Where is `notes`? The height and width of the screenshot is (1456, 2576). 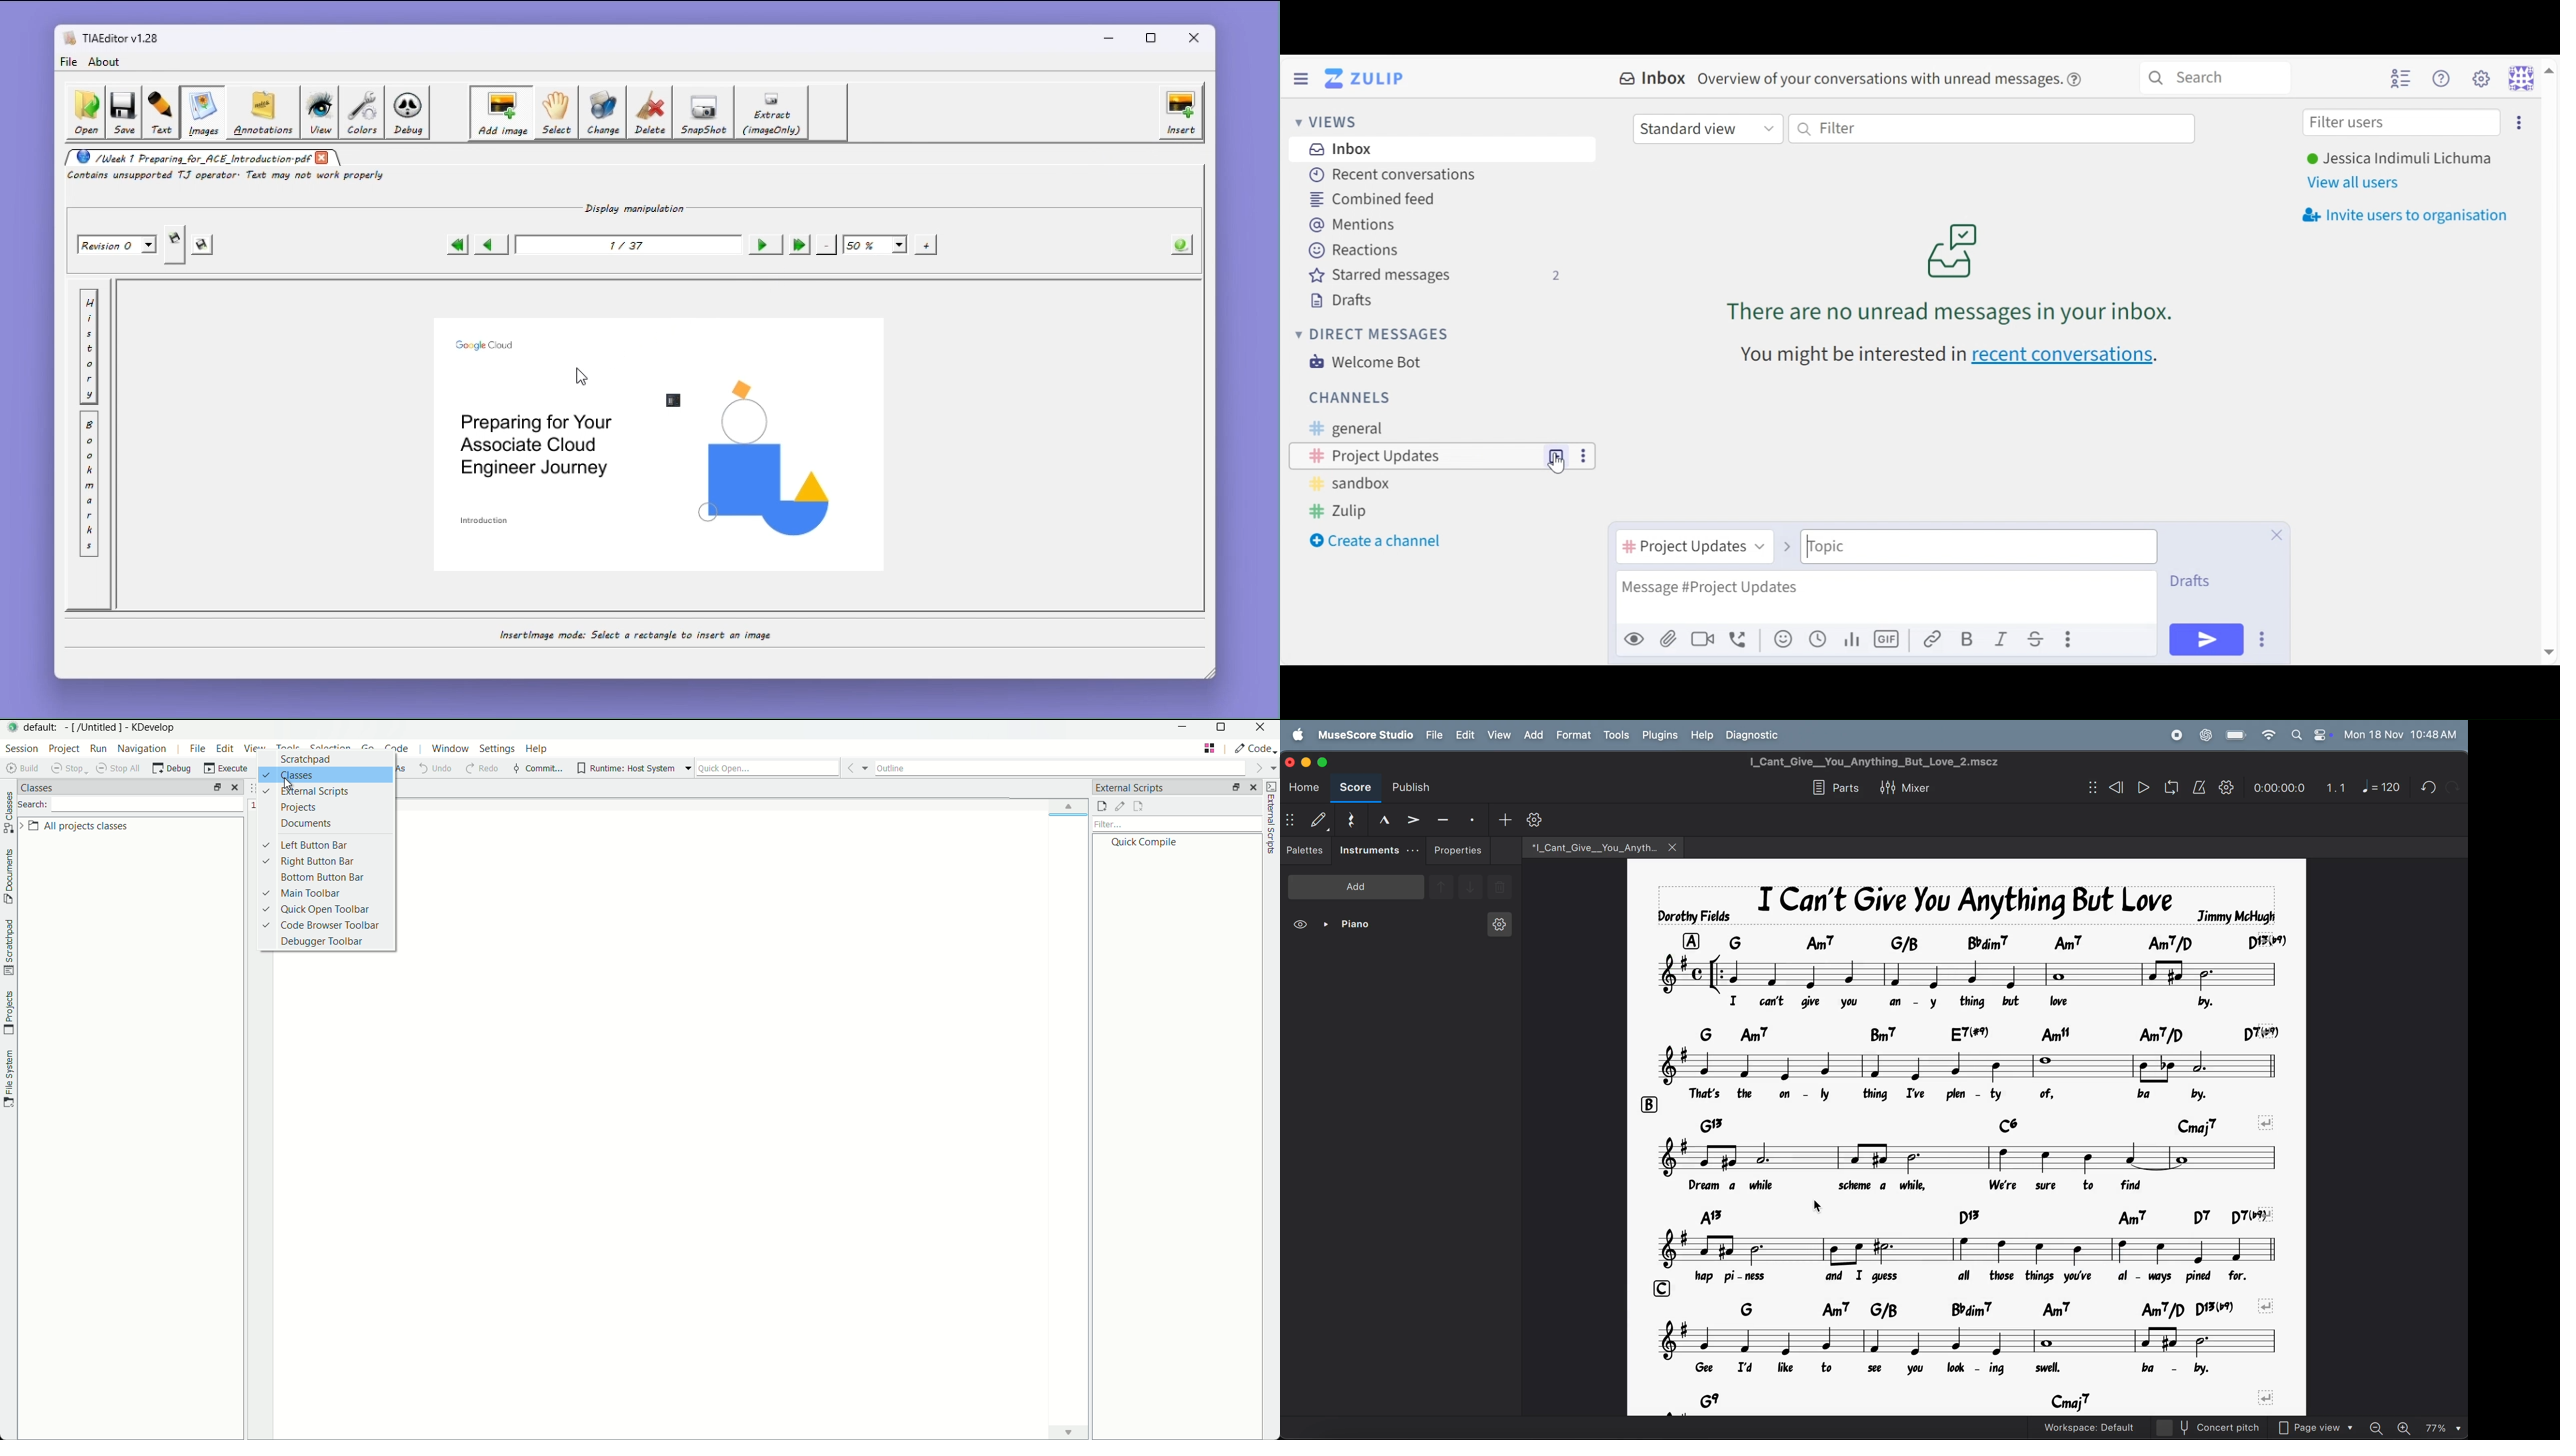
notes is located at coordinates (1907, 1063).